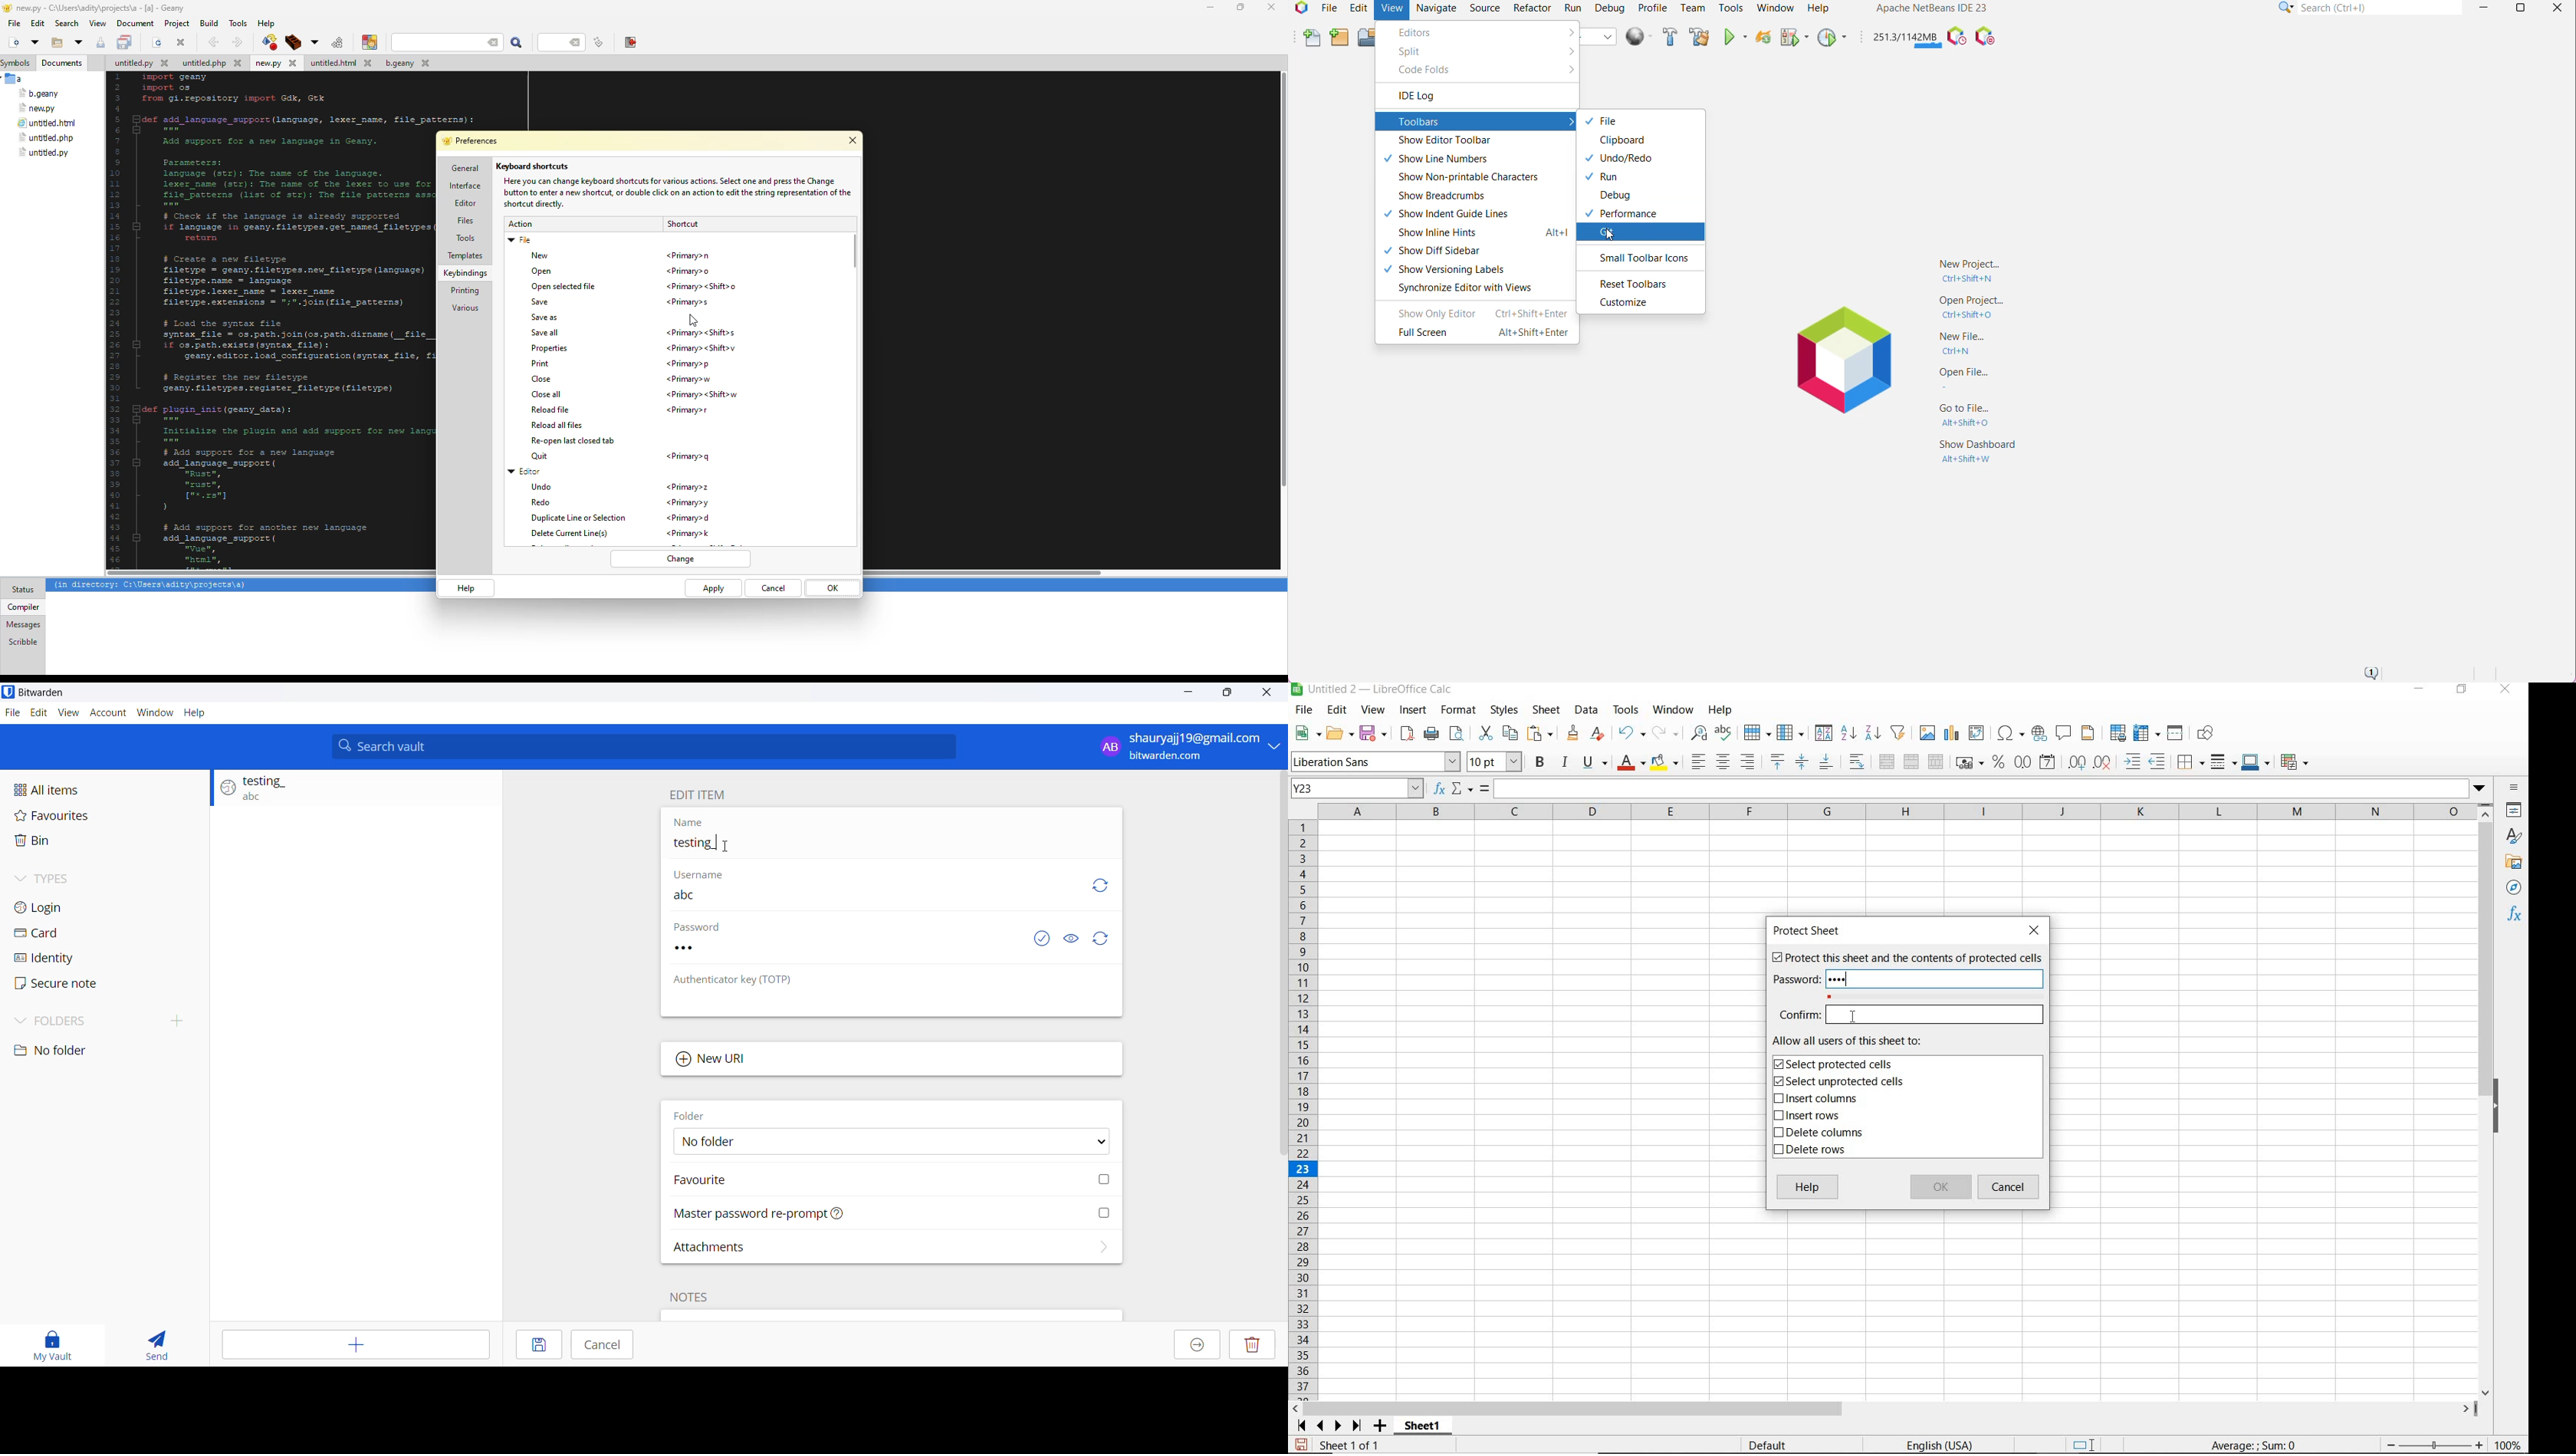 The height and width of the screenshot is (1456, 2576). Describe the element at coordinates (1777, 762) in the screenshot. I see `ALIGN TOP` at that location.